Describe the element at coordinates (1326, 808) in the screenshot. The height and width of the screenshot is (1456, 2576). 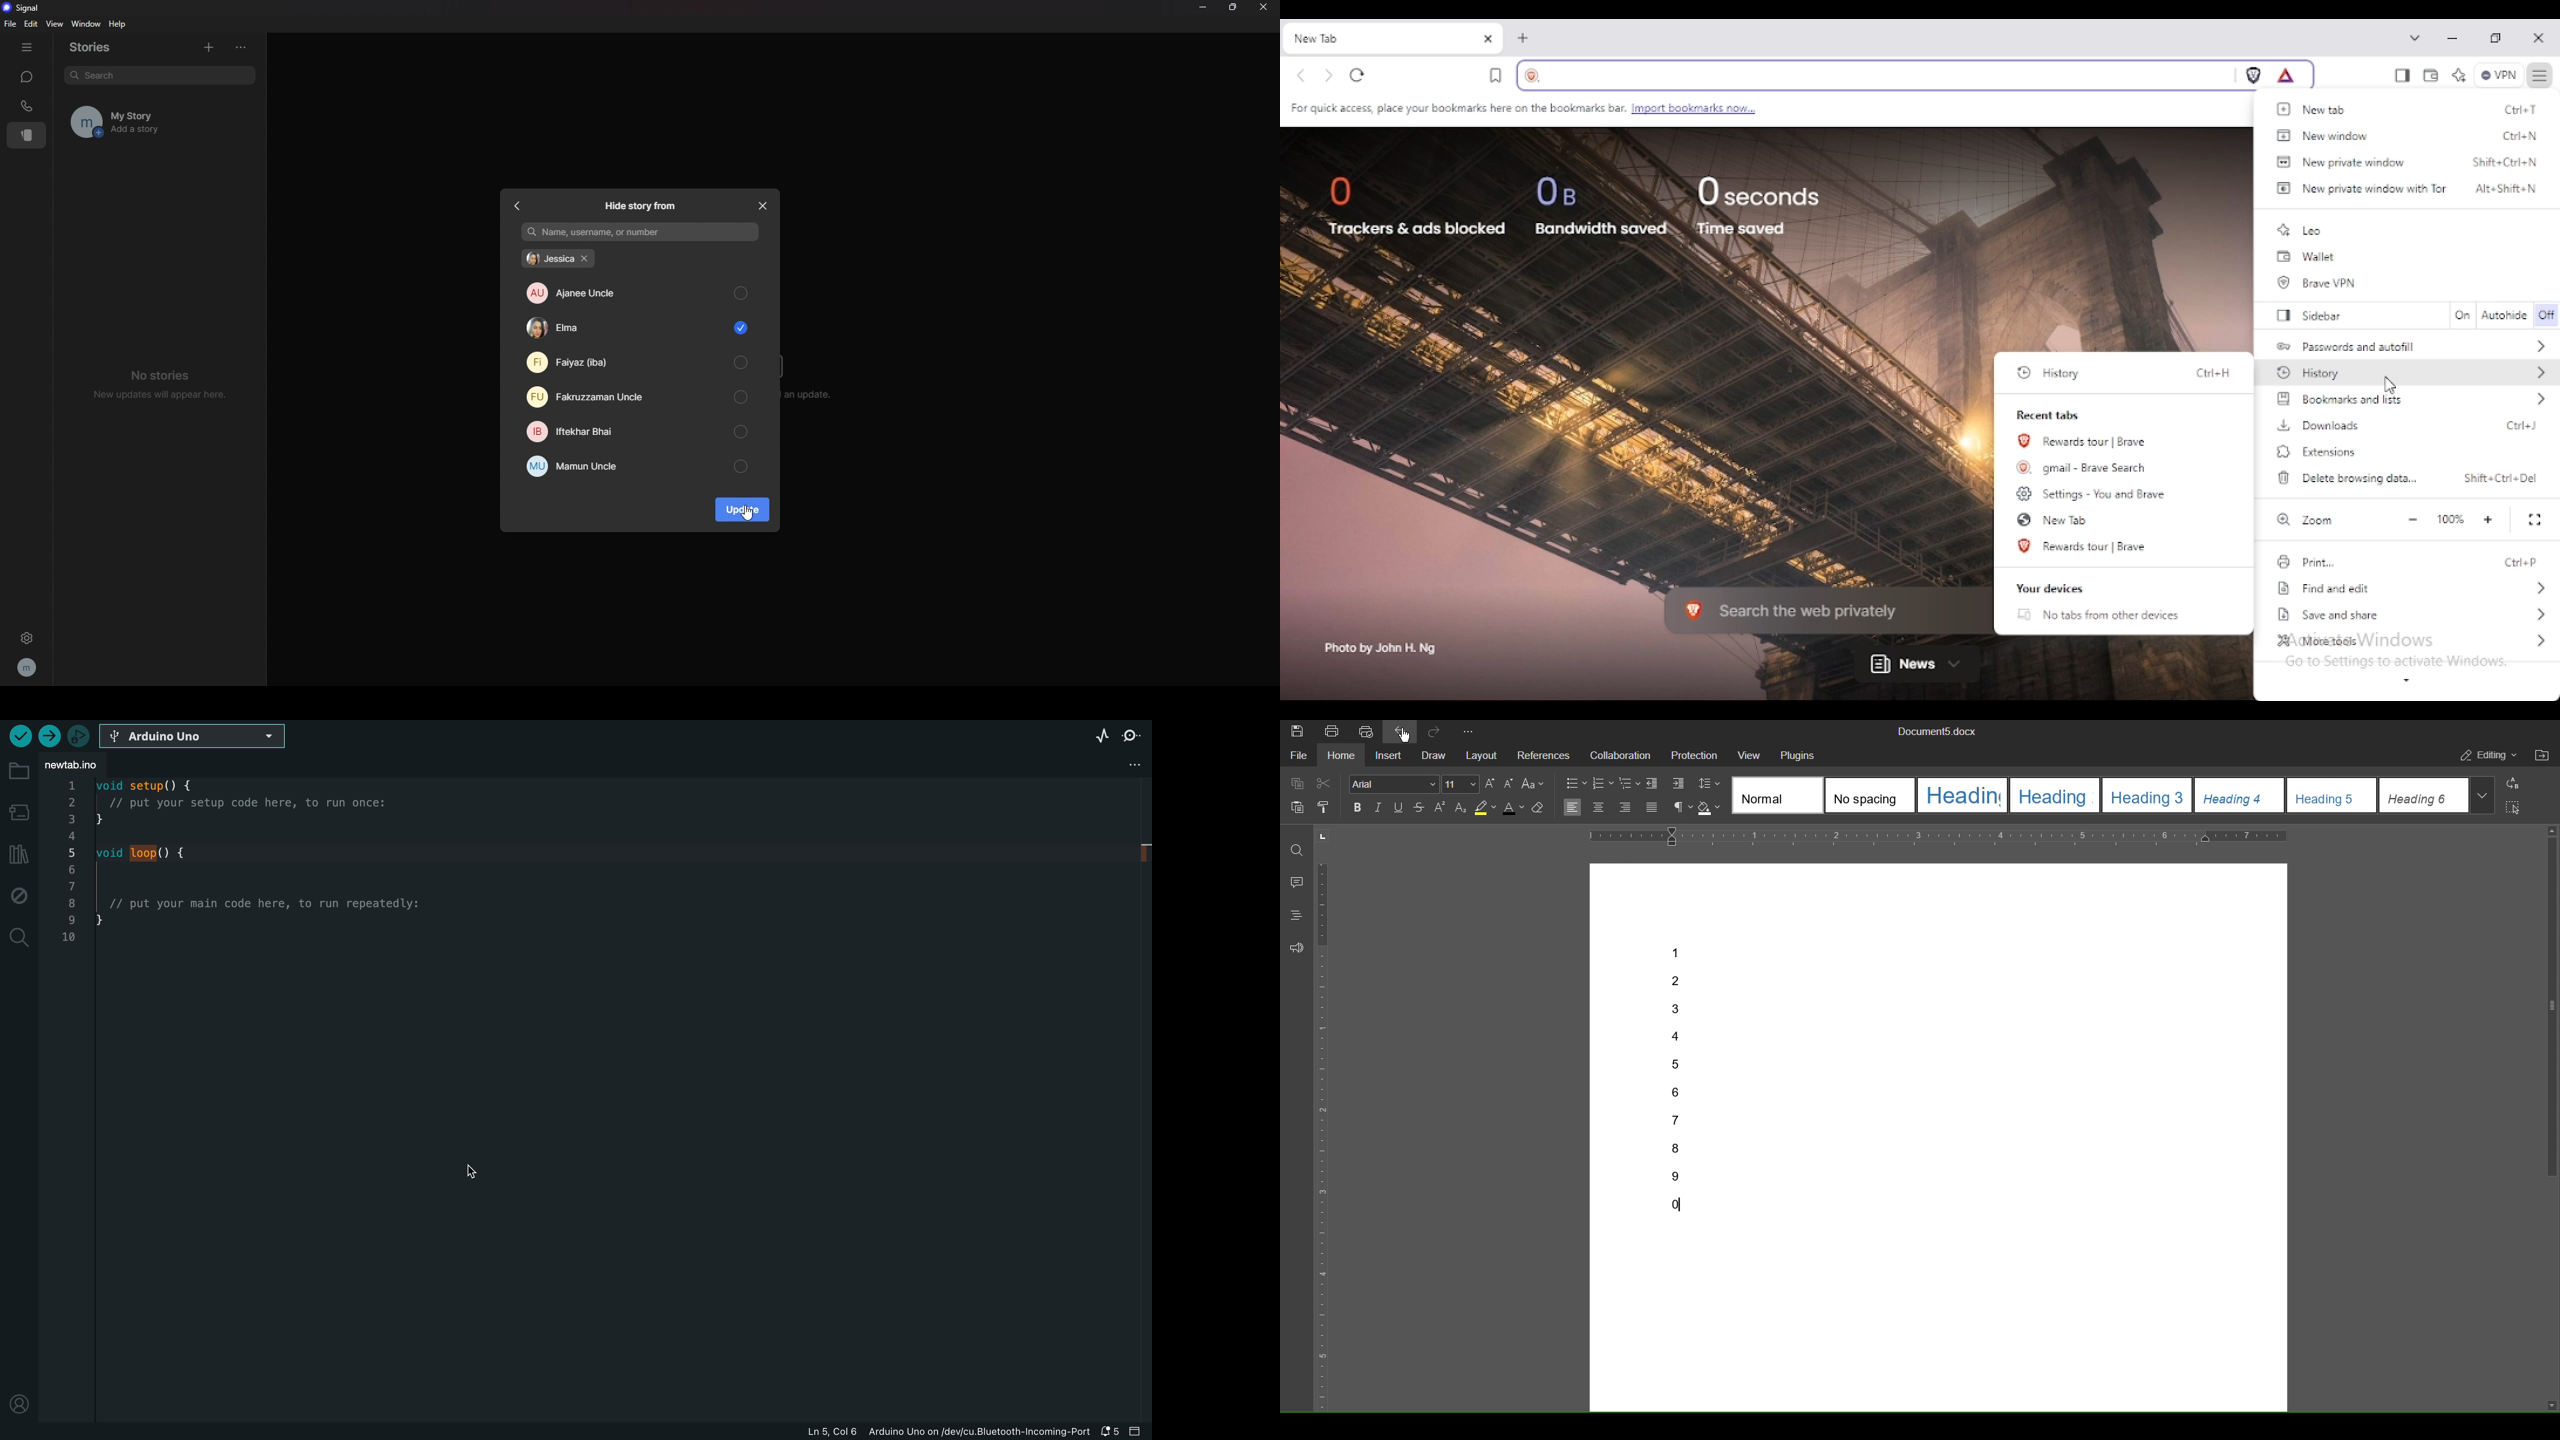
I see `Copy Style` at that location.